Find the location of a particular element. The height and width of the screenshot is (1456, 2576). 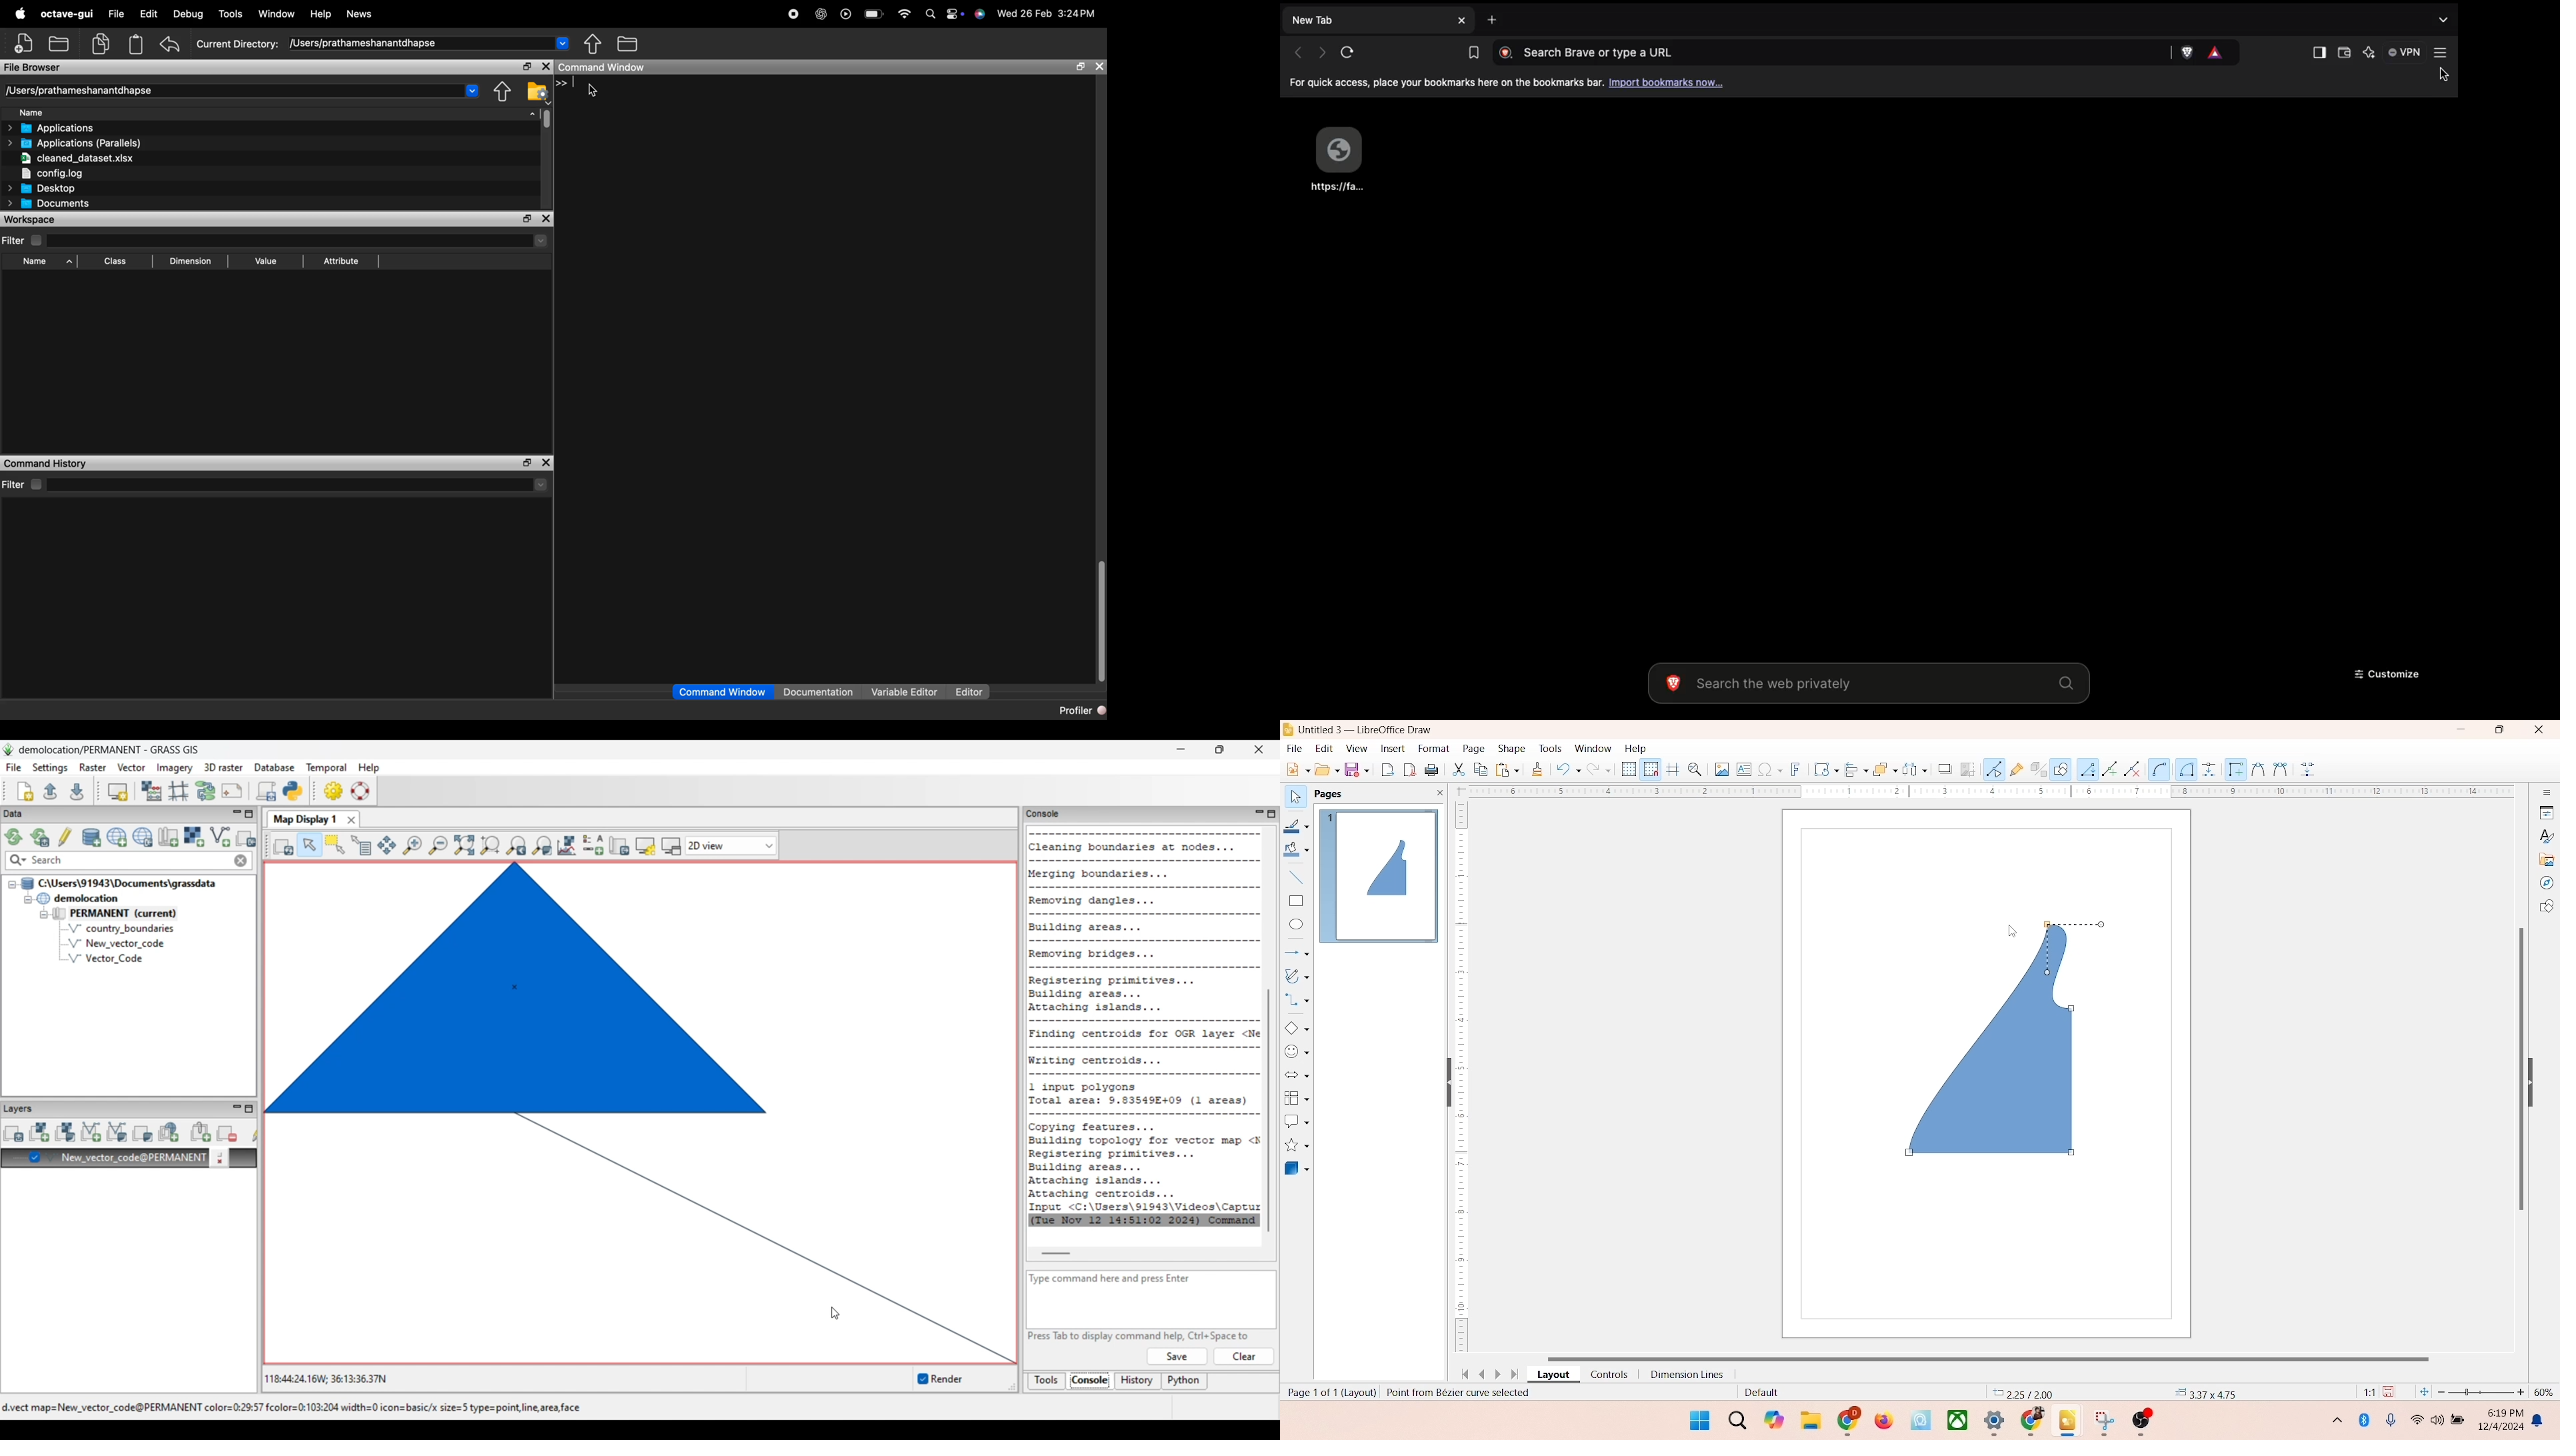

Copy is located at coordinates (101, 43).